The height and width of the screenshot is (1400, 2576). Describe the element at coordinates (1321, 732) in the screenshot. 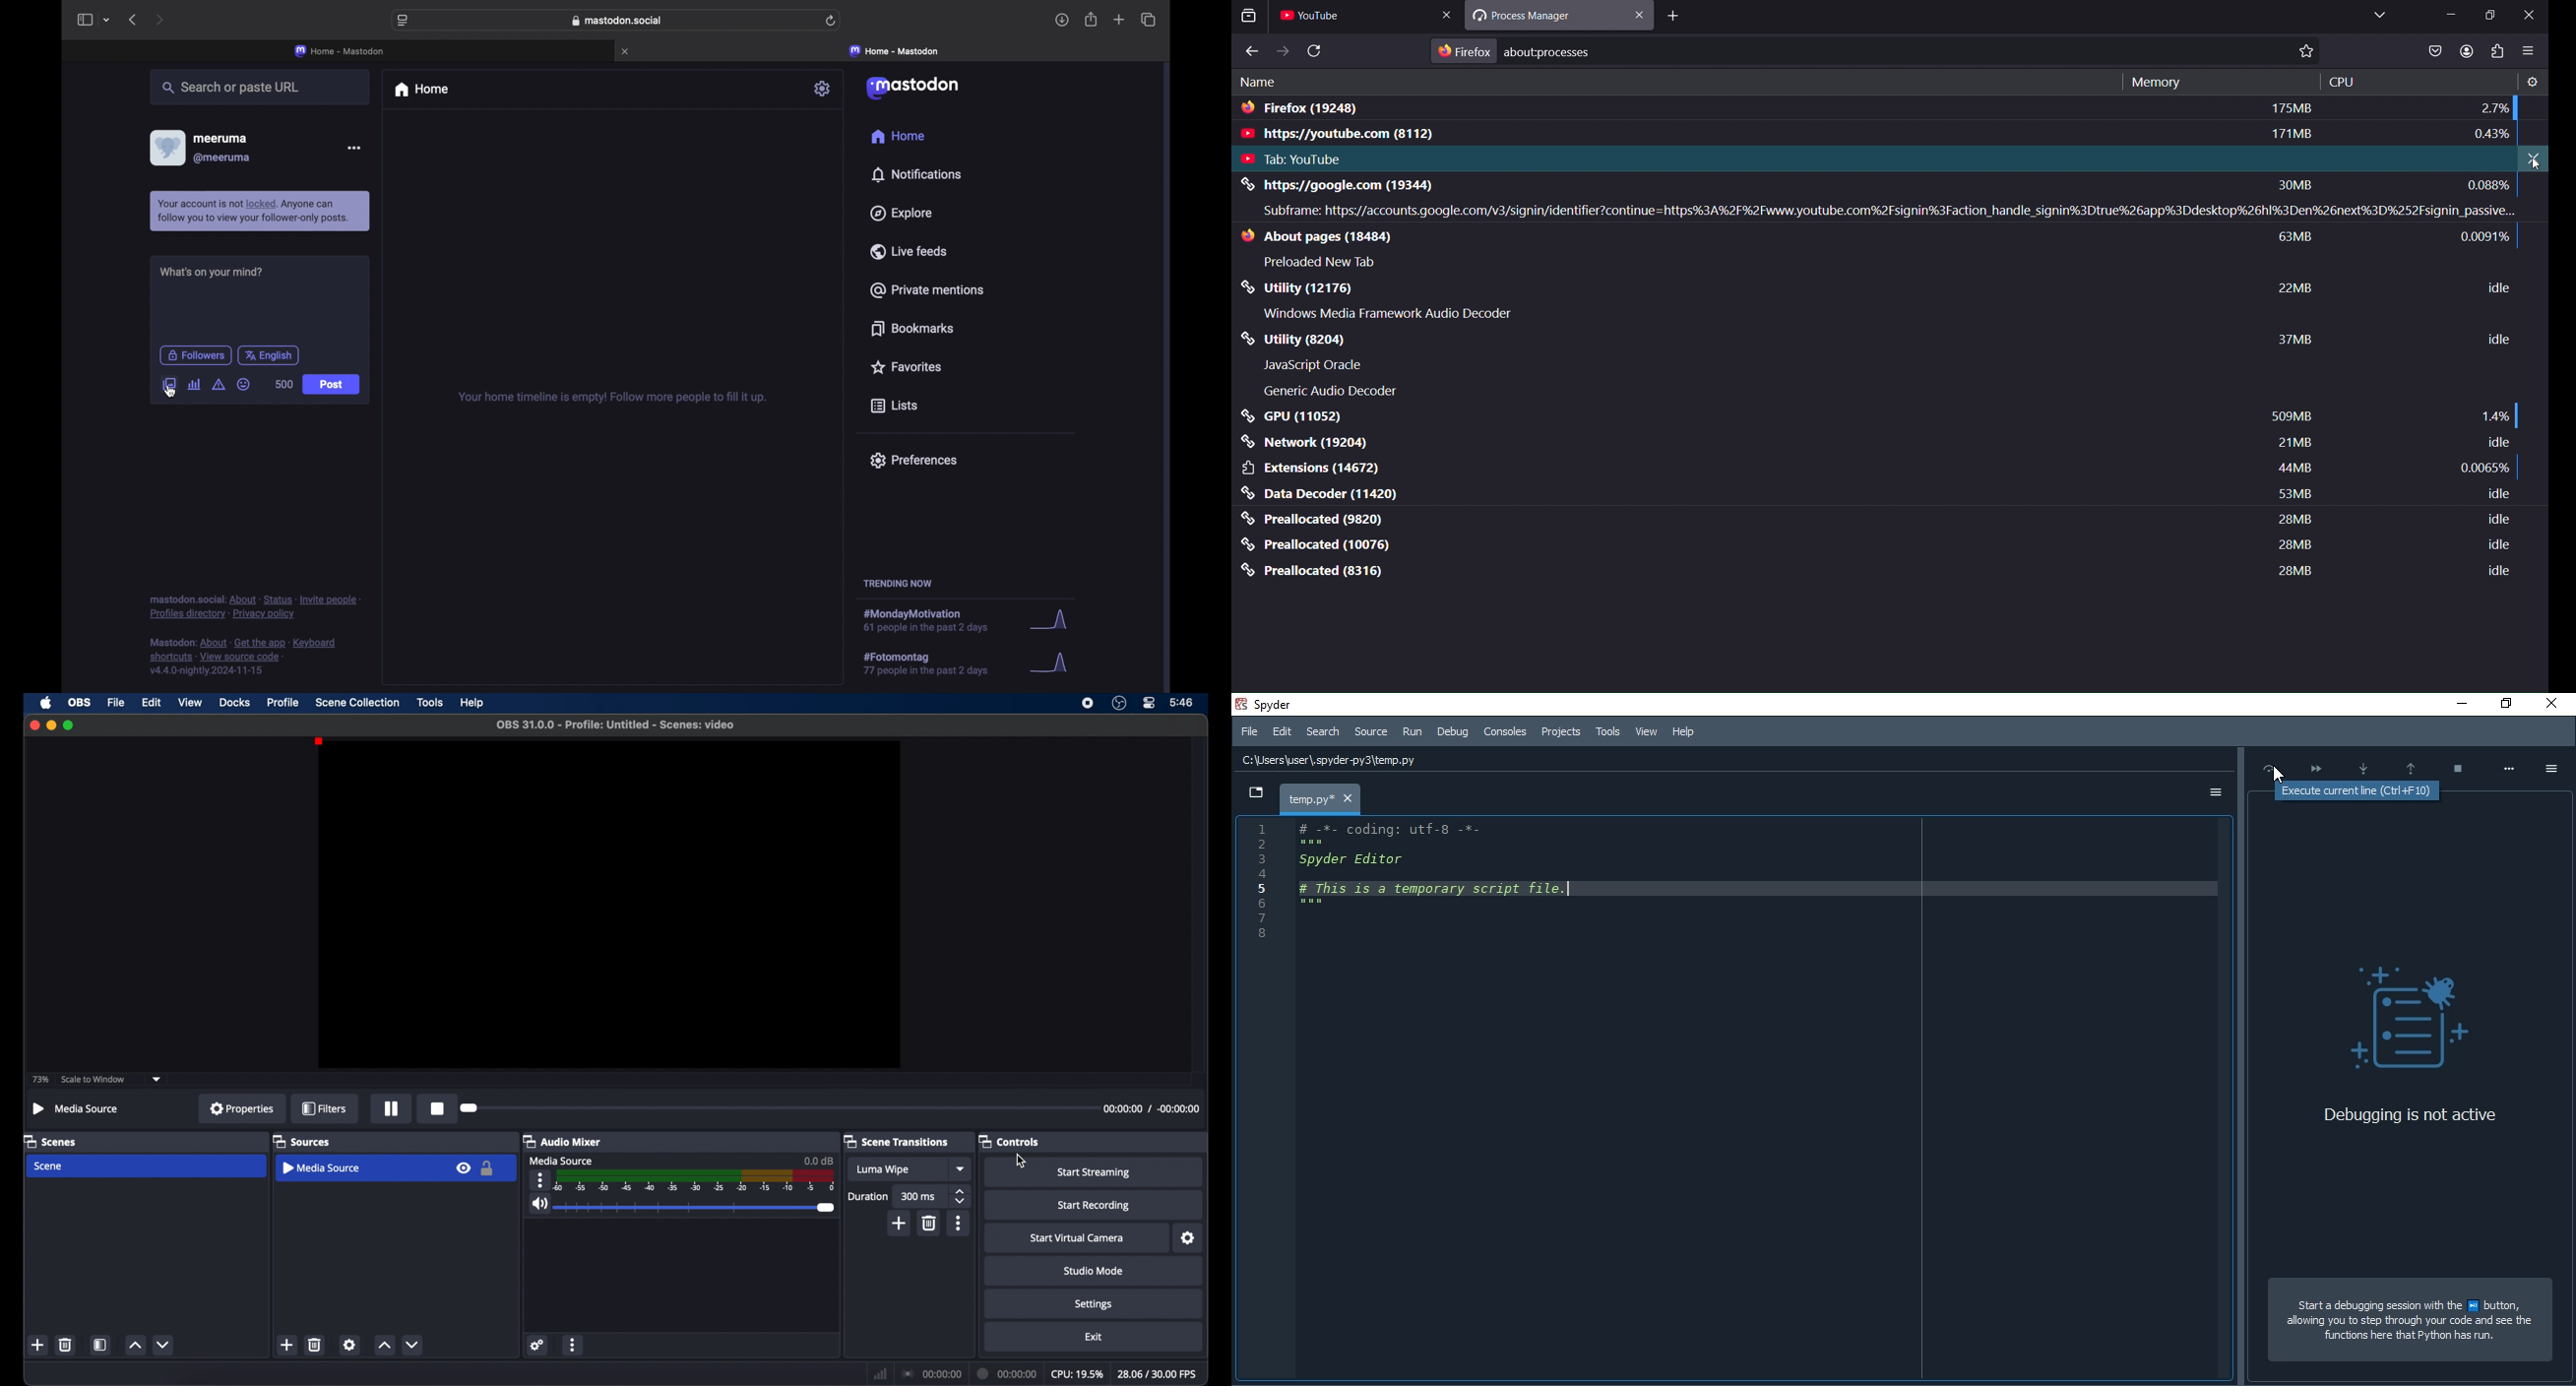

I see `Search` at that location.